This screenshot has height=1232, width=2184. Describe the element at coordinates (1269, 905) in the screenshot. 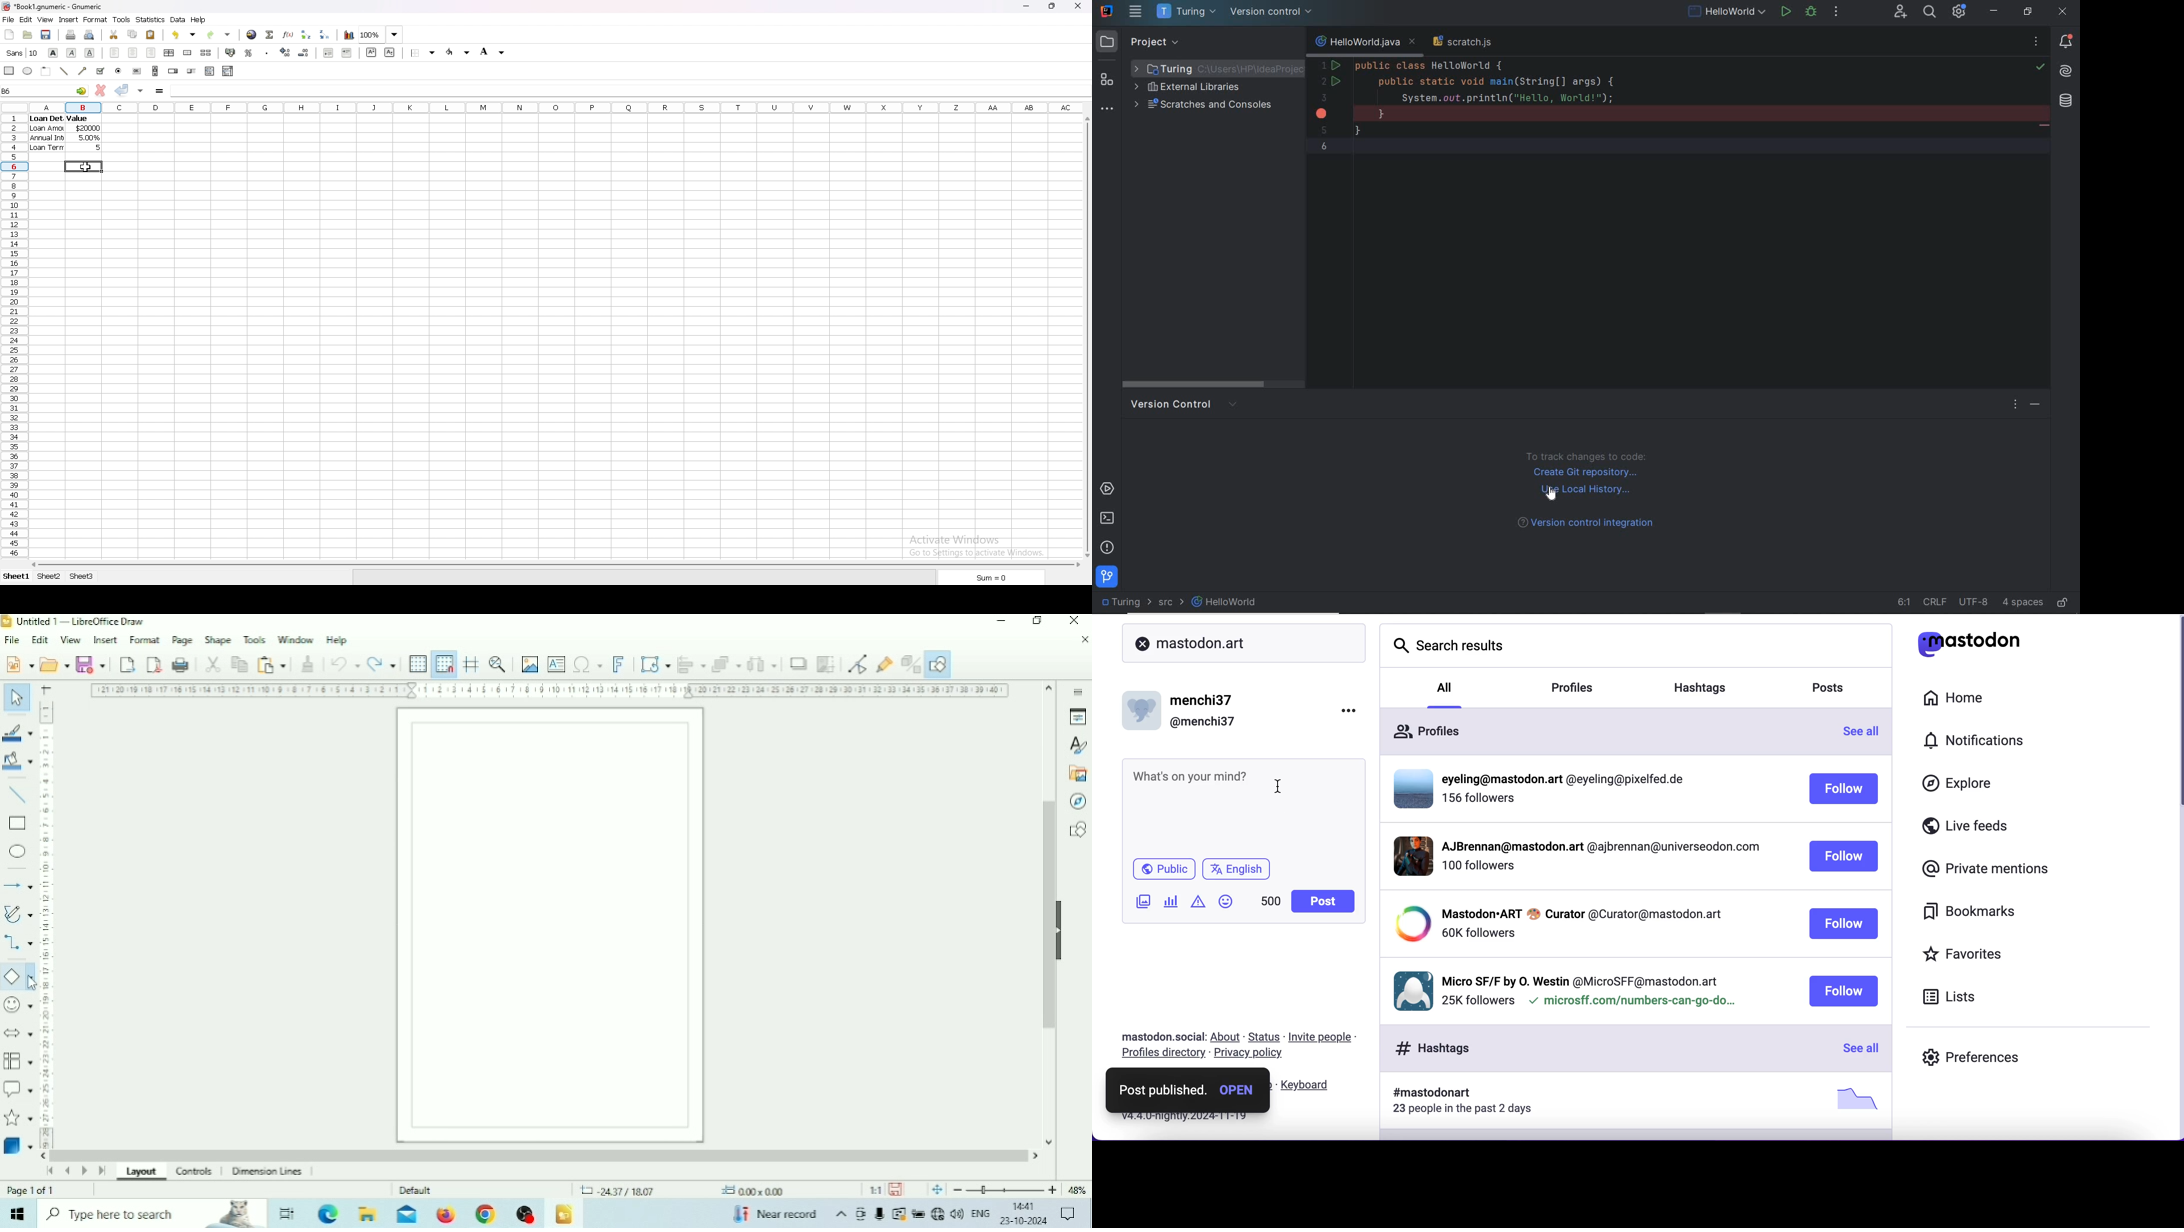

I see `characters left` at that location.